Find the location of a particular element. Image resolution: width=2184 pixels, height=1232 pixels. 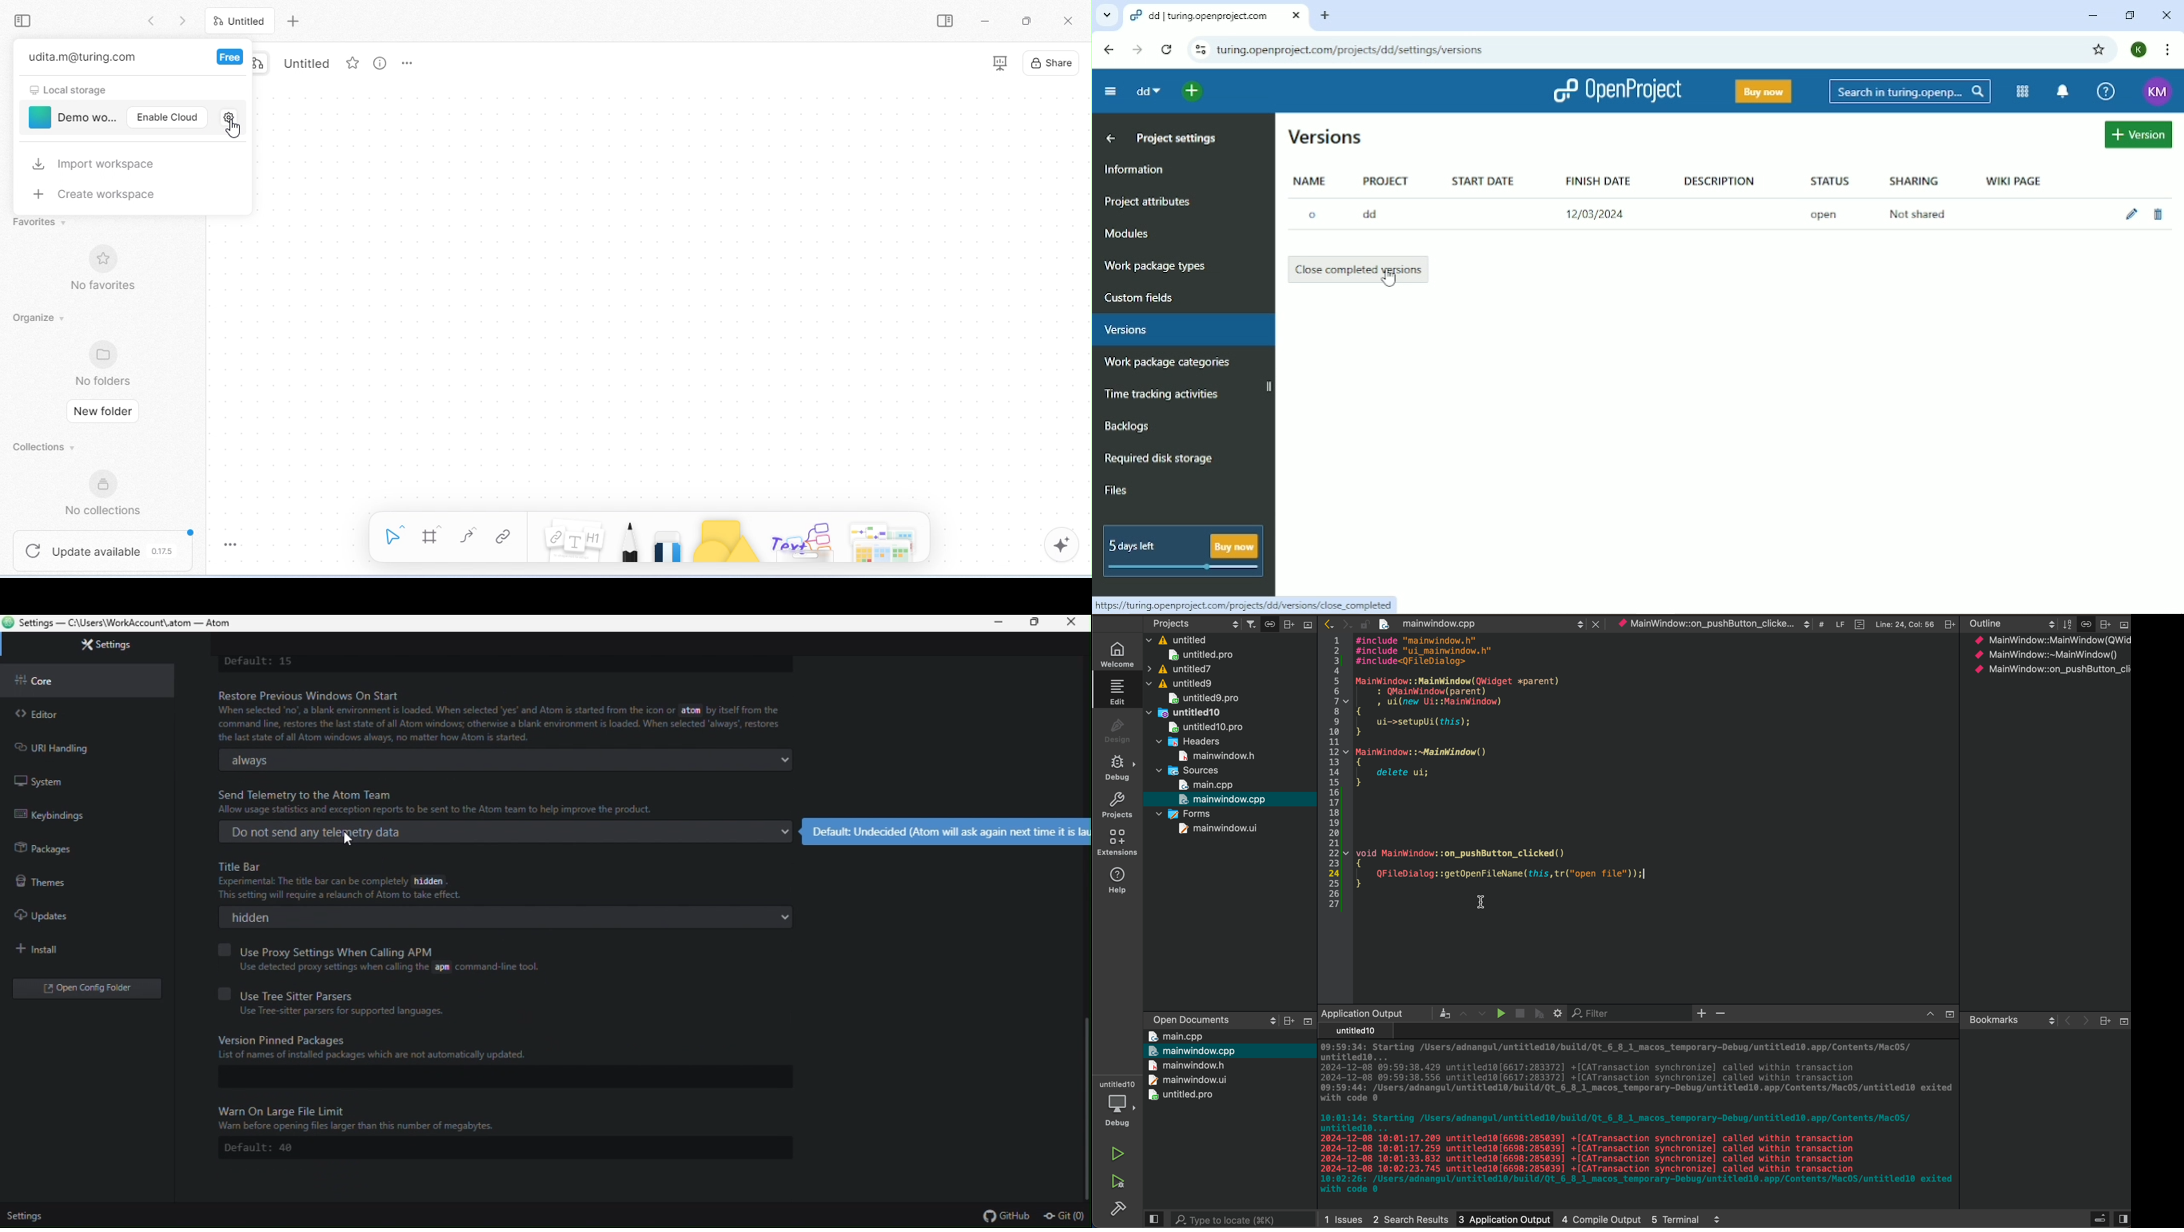

settings is located at coordinates (31, 1217).